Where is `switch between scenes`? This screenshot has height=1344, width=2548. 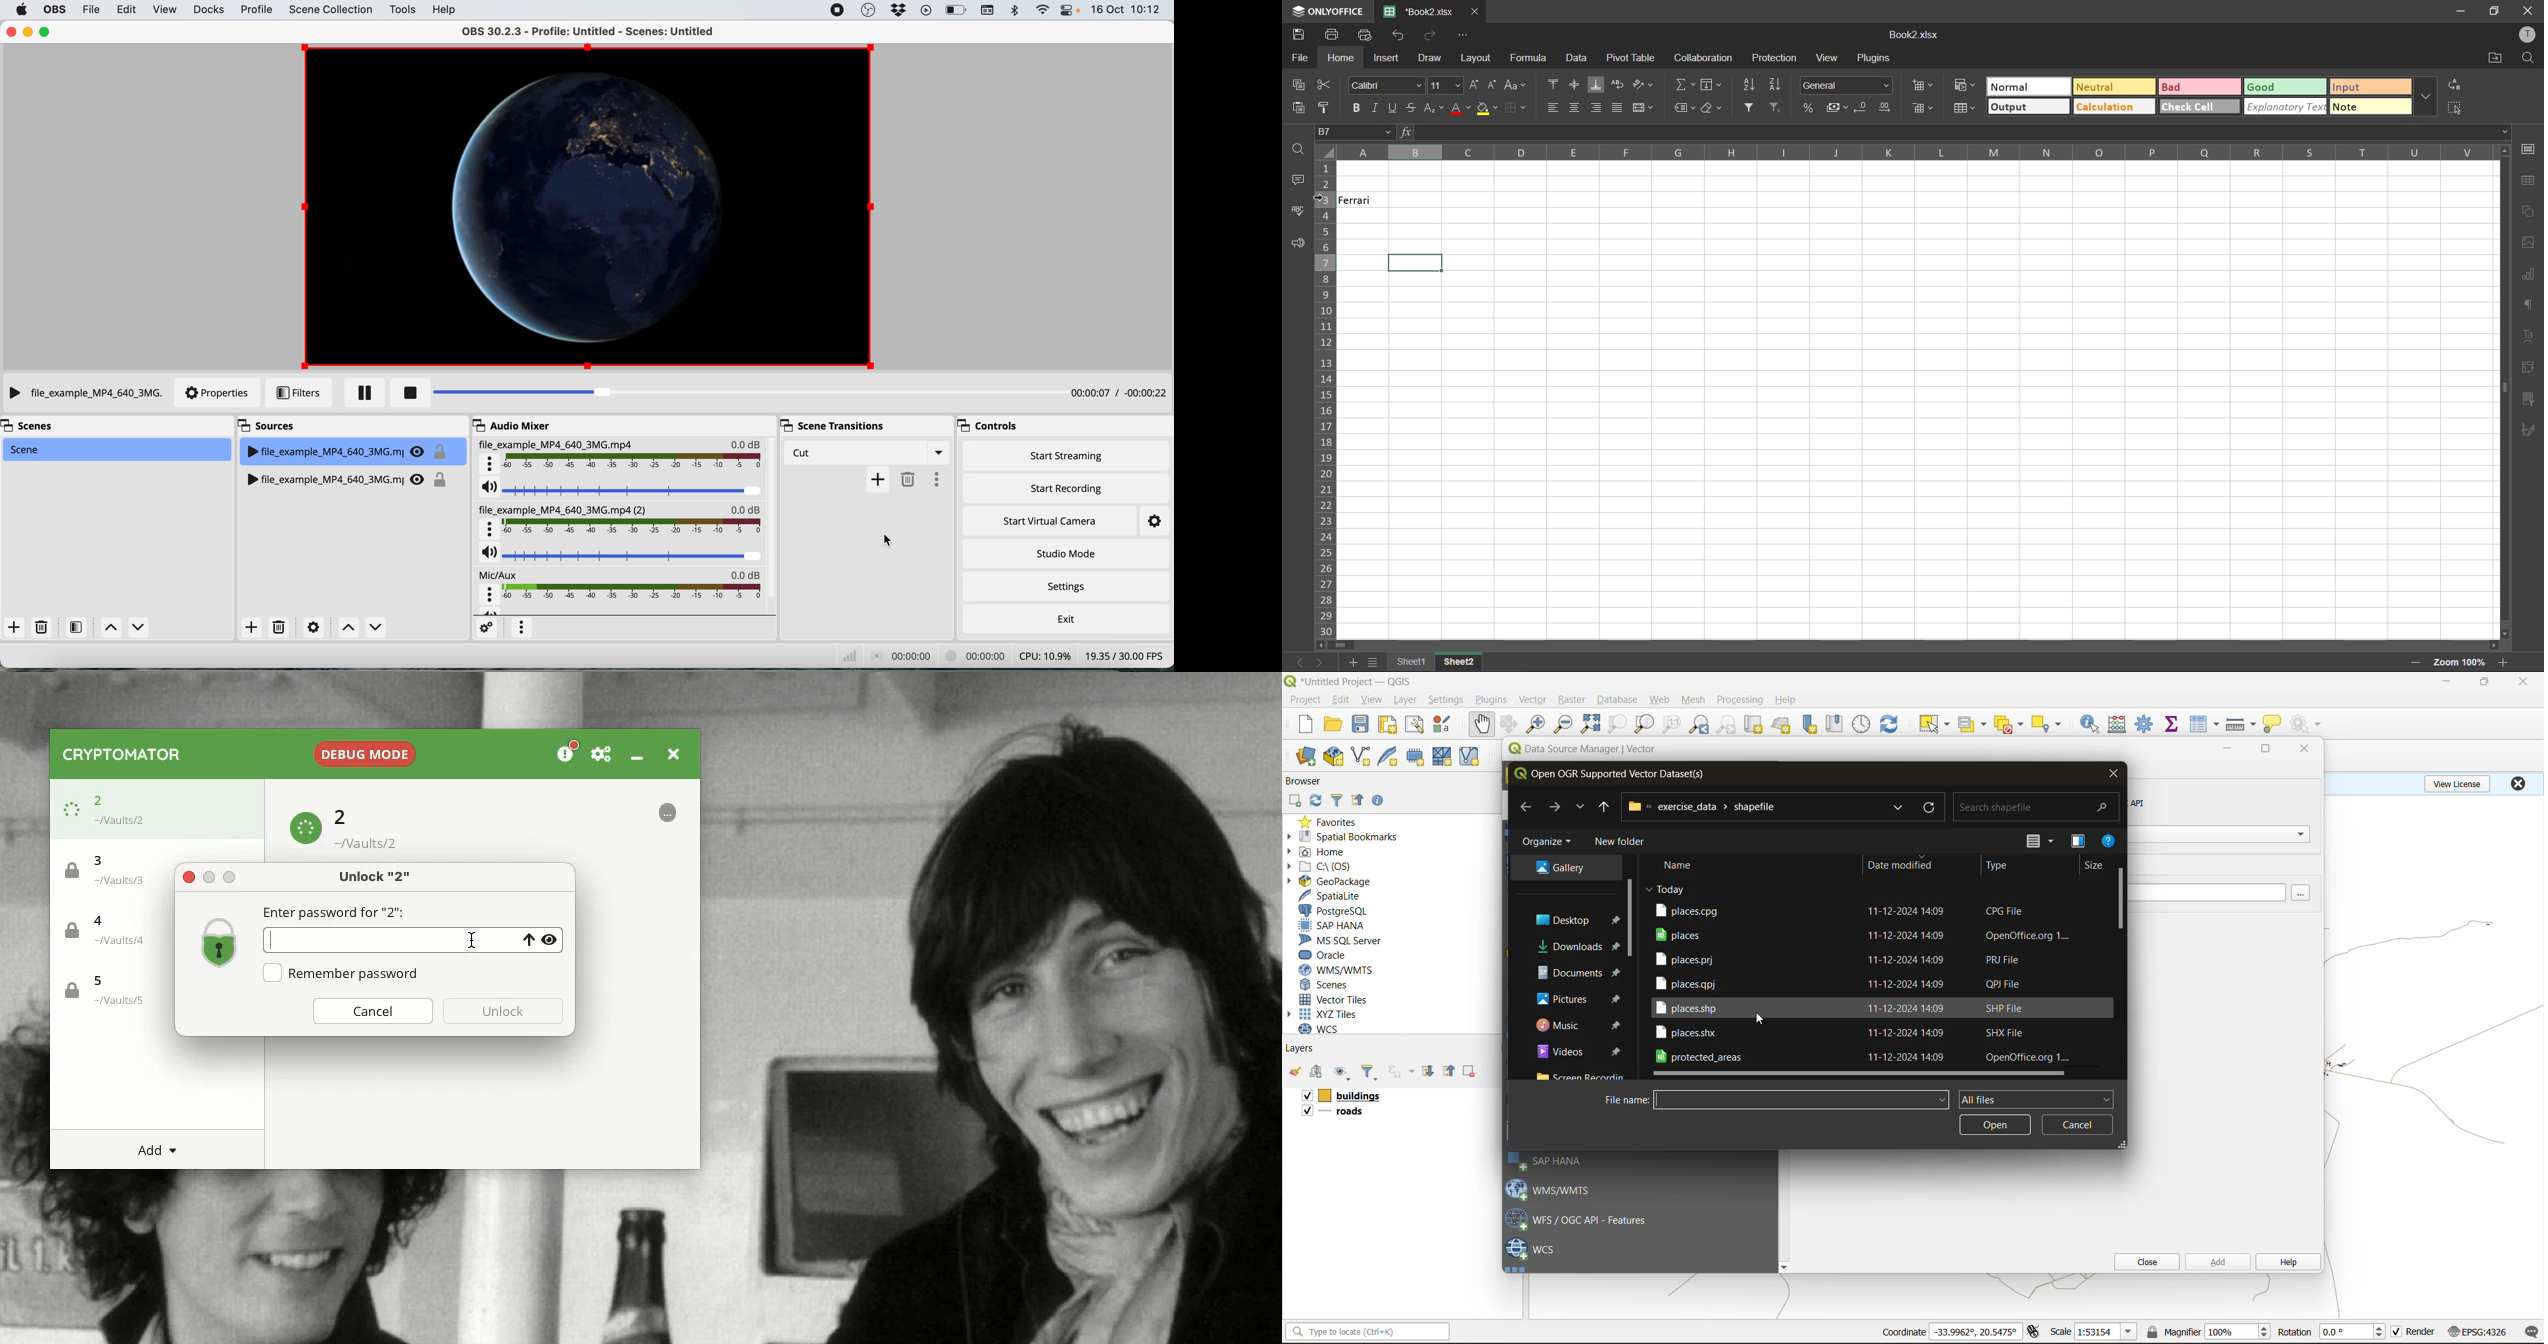
switch between scenes is located at coordinates (121, 626).